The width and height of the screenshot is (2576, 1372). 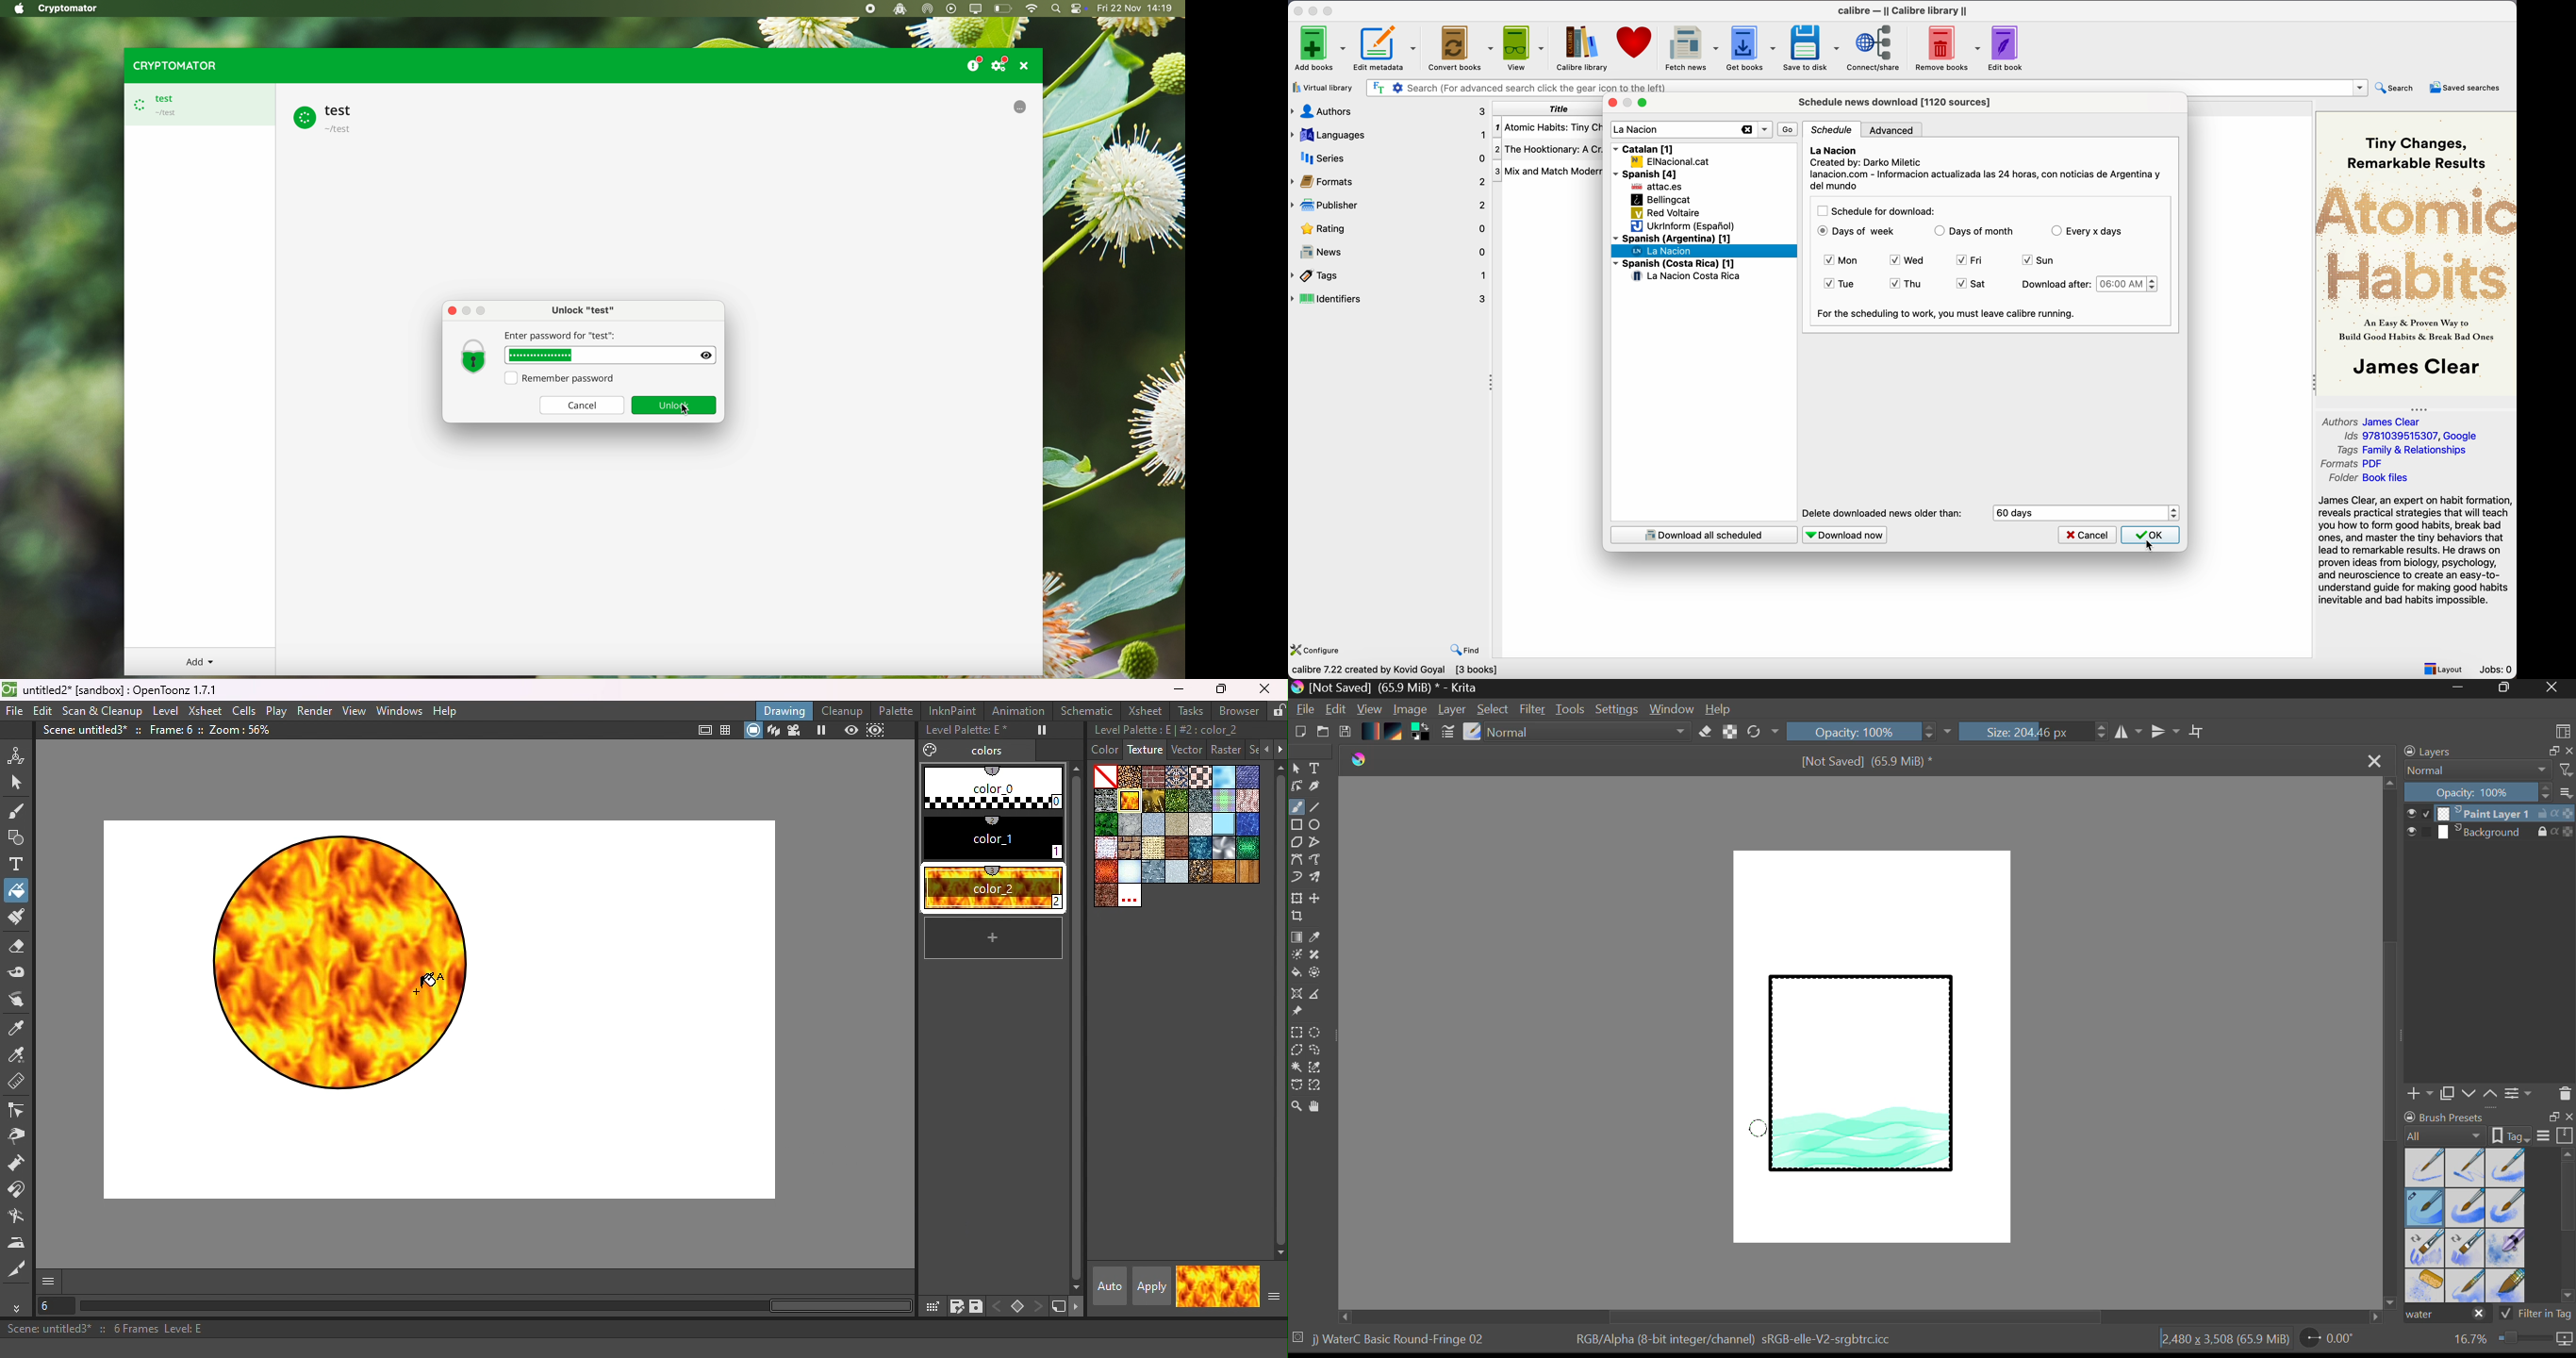 What do you see at coordinates (1389, 135) in the screenshot?
I see `languages` at bounding box center [1389, 135].